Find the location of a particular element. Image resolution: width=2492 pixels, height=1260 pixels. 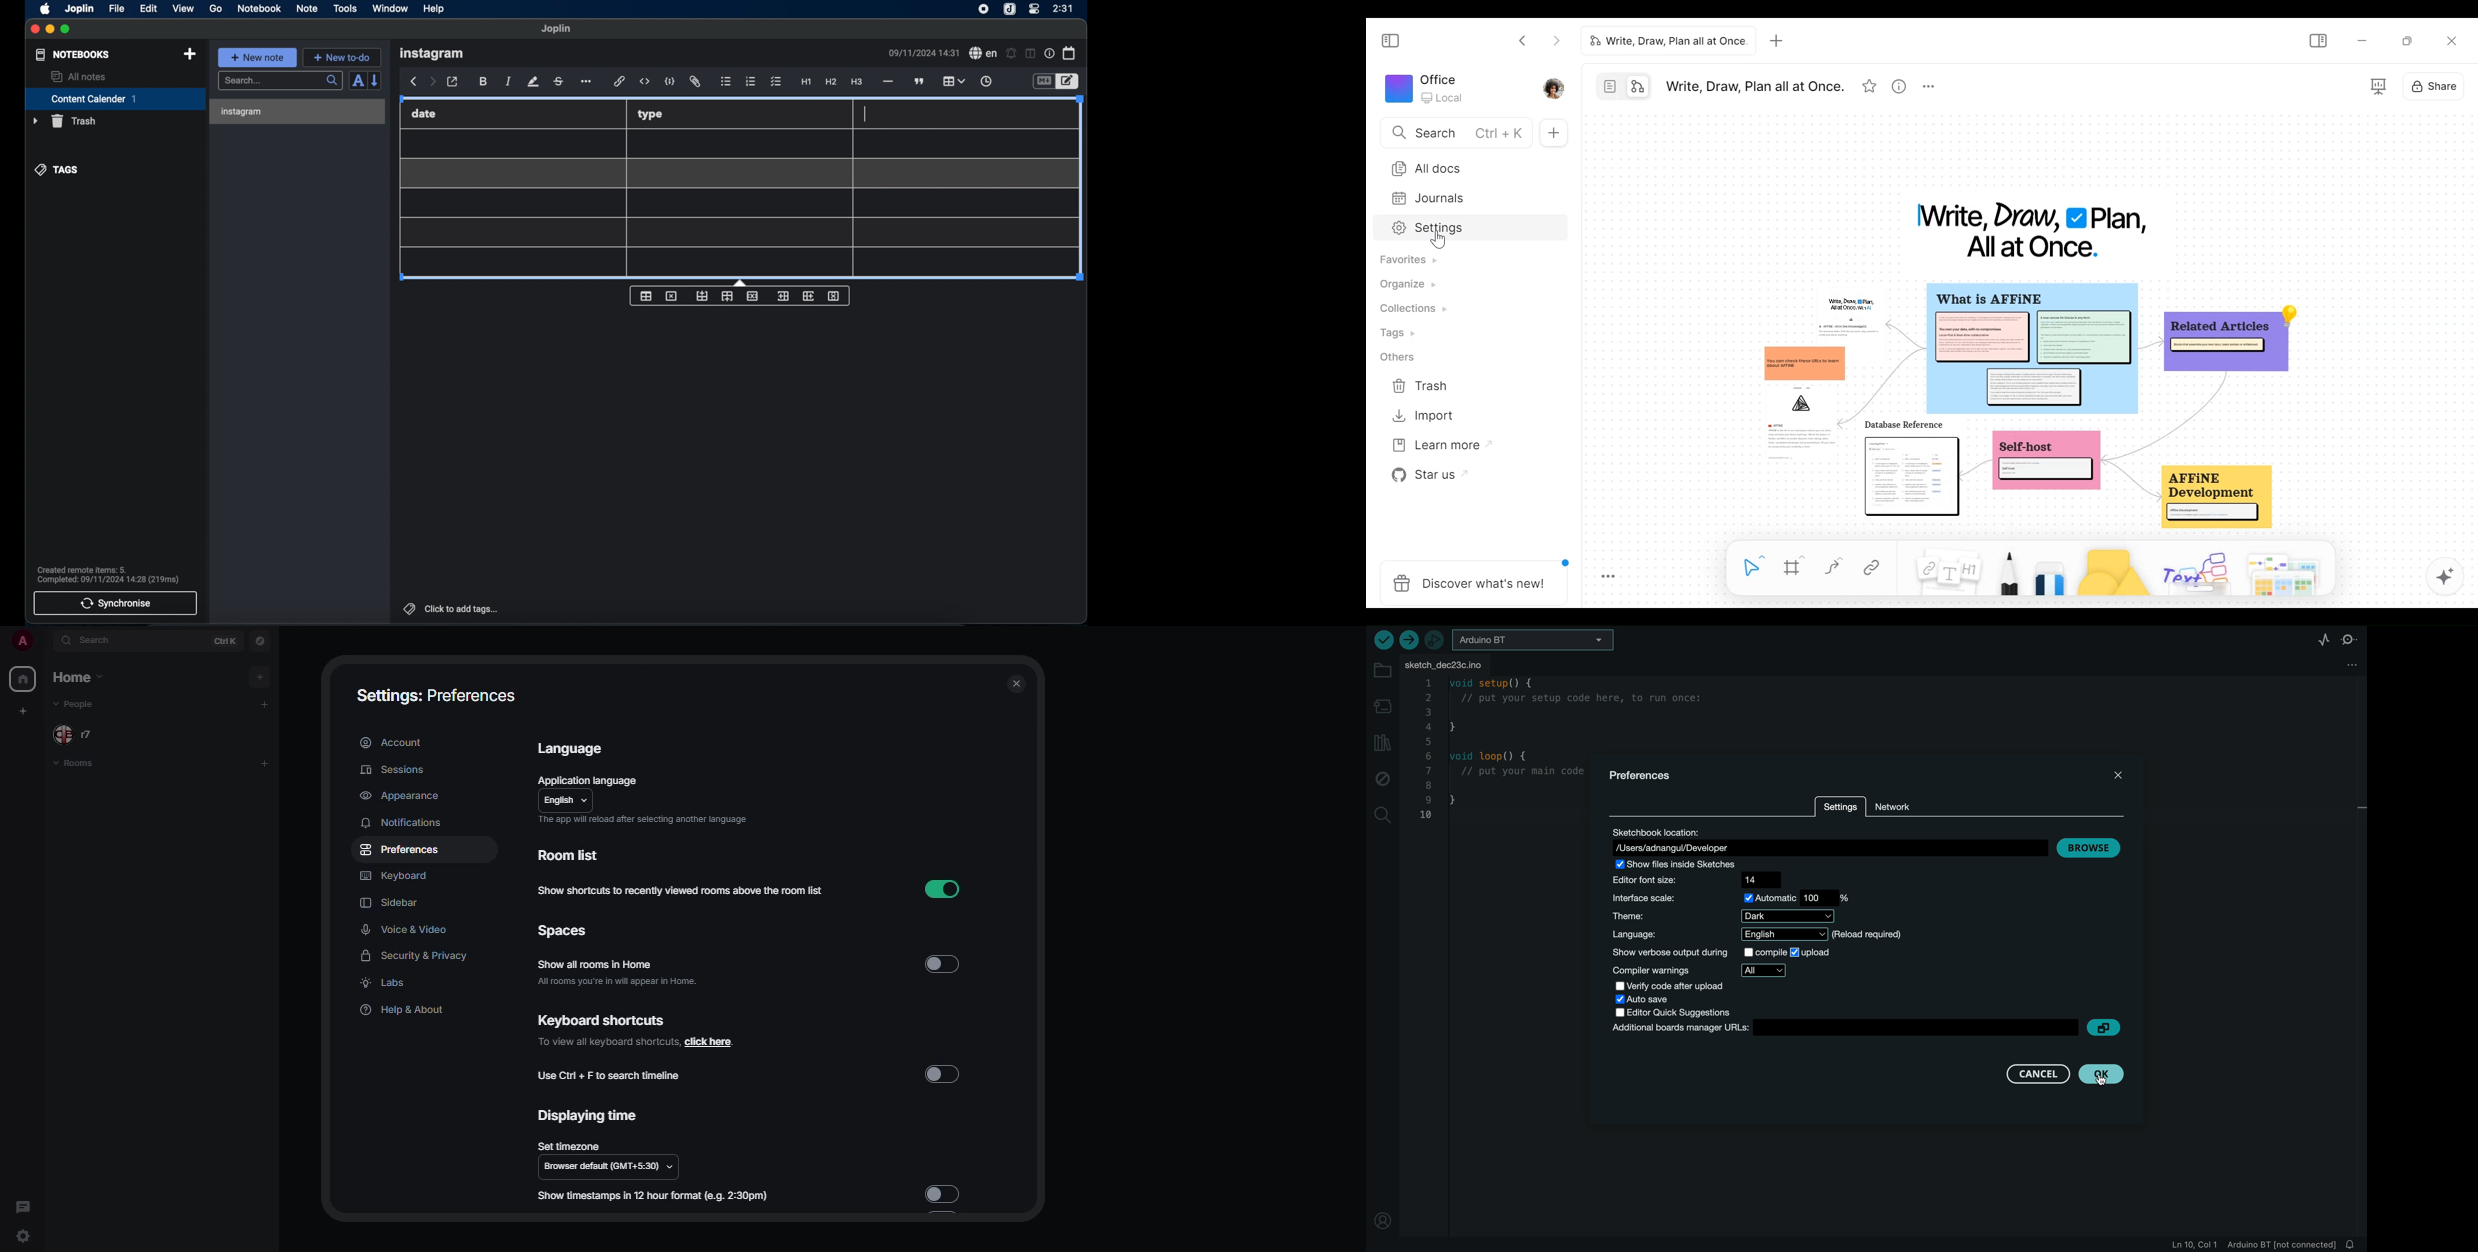

forward is located at coordinates (432, 82).